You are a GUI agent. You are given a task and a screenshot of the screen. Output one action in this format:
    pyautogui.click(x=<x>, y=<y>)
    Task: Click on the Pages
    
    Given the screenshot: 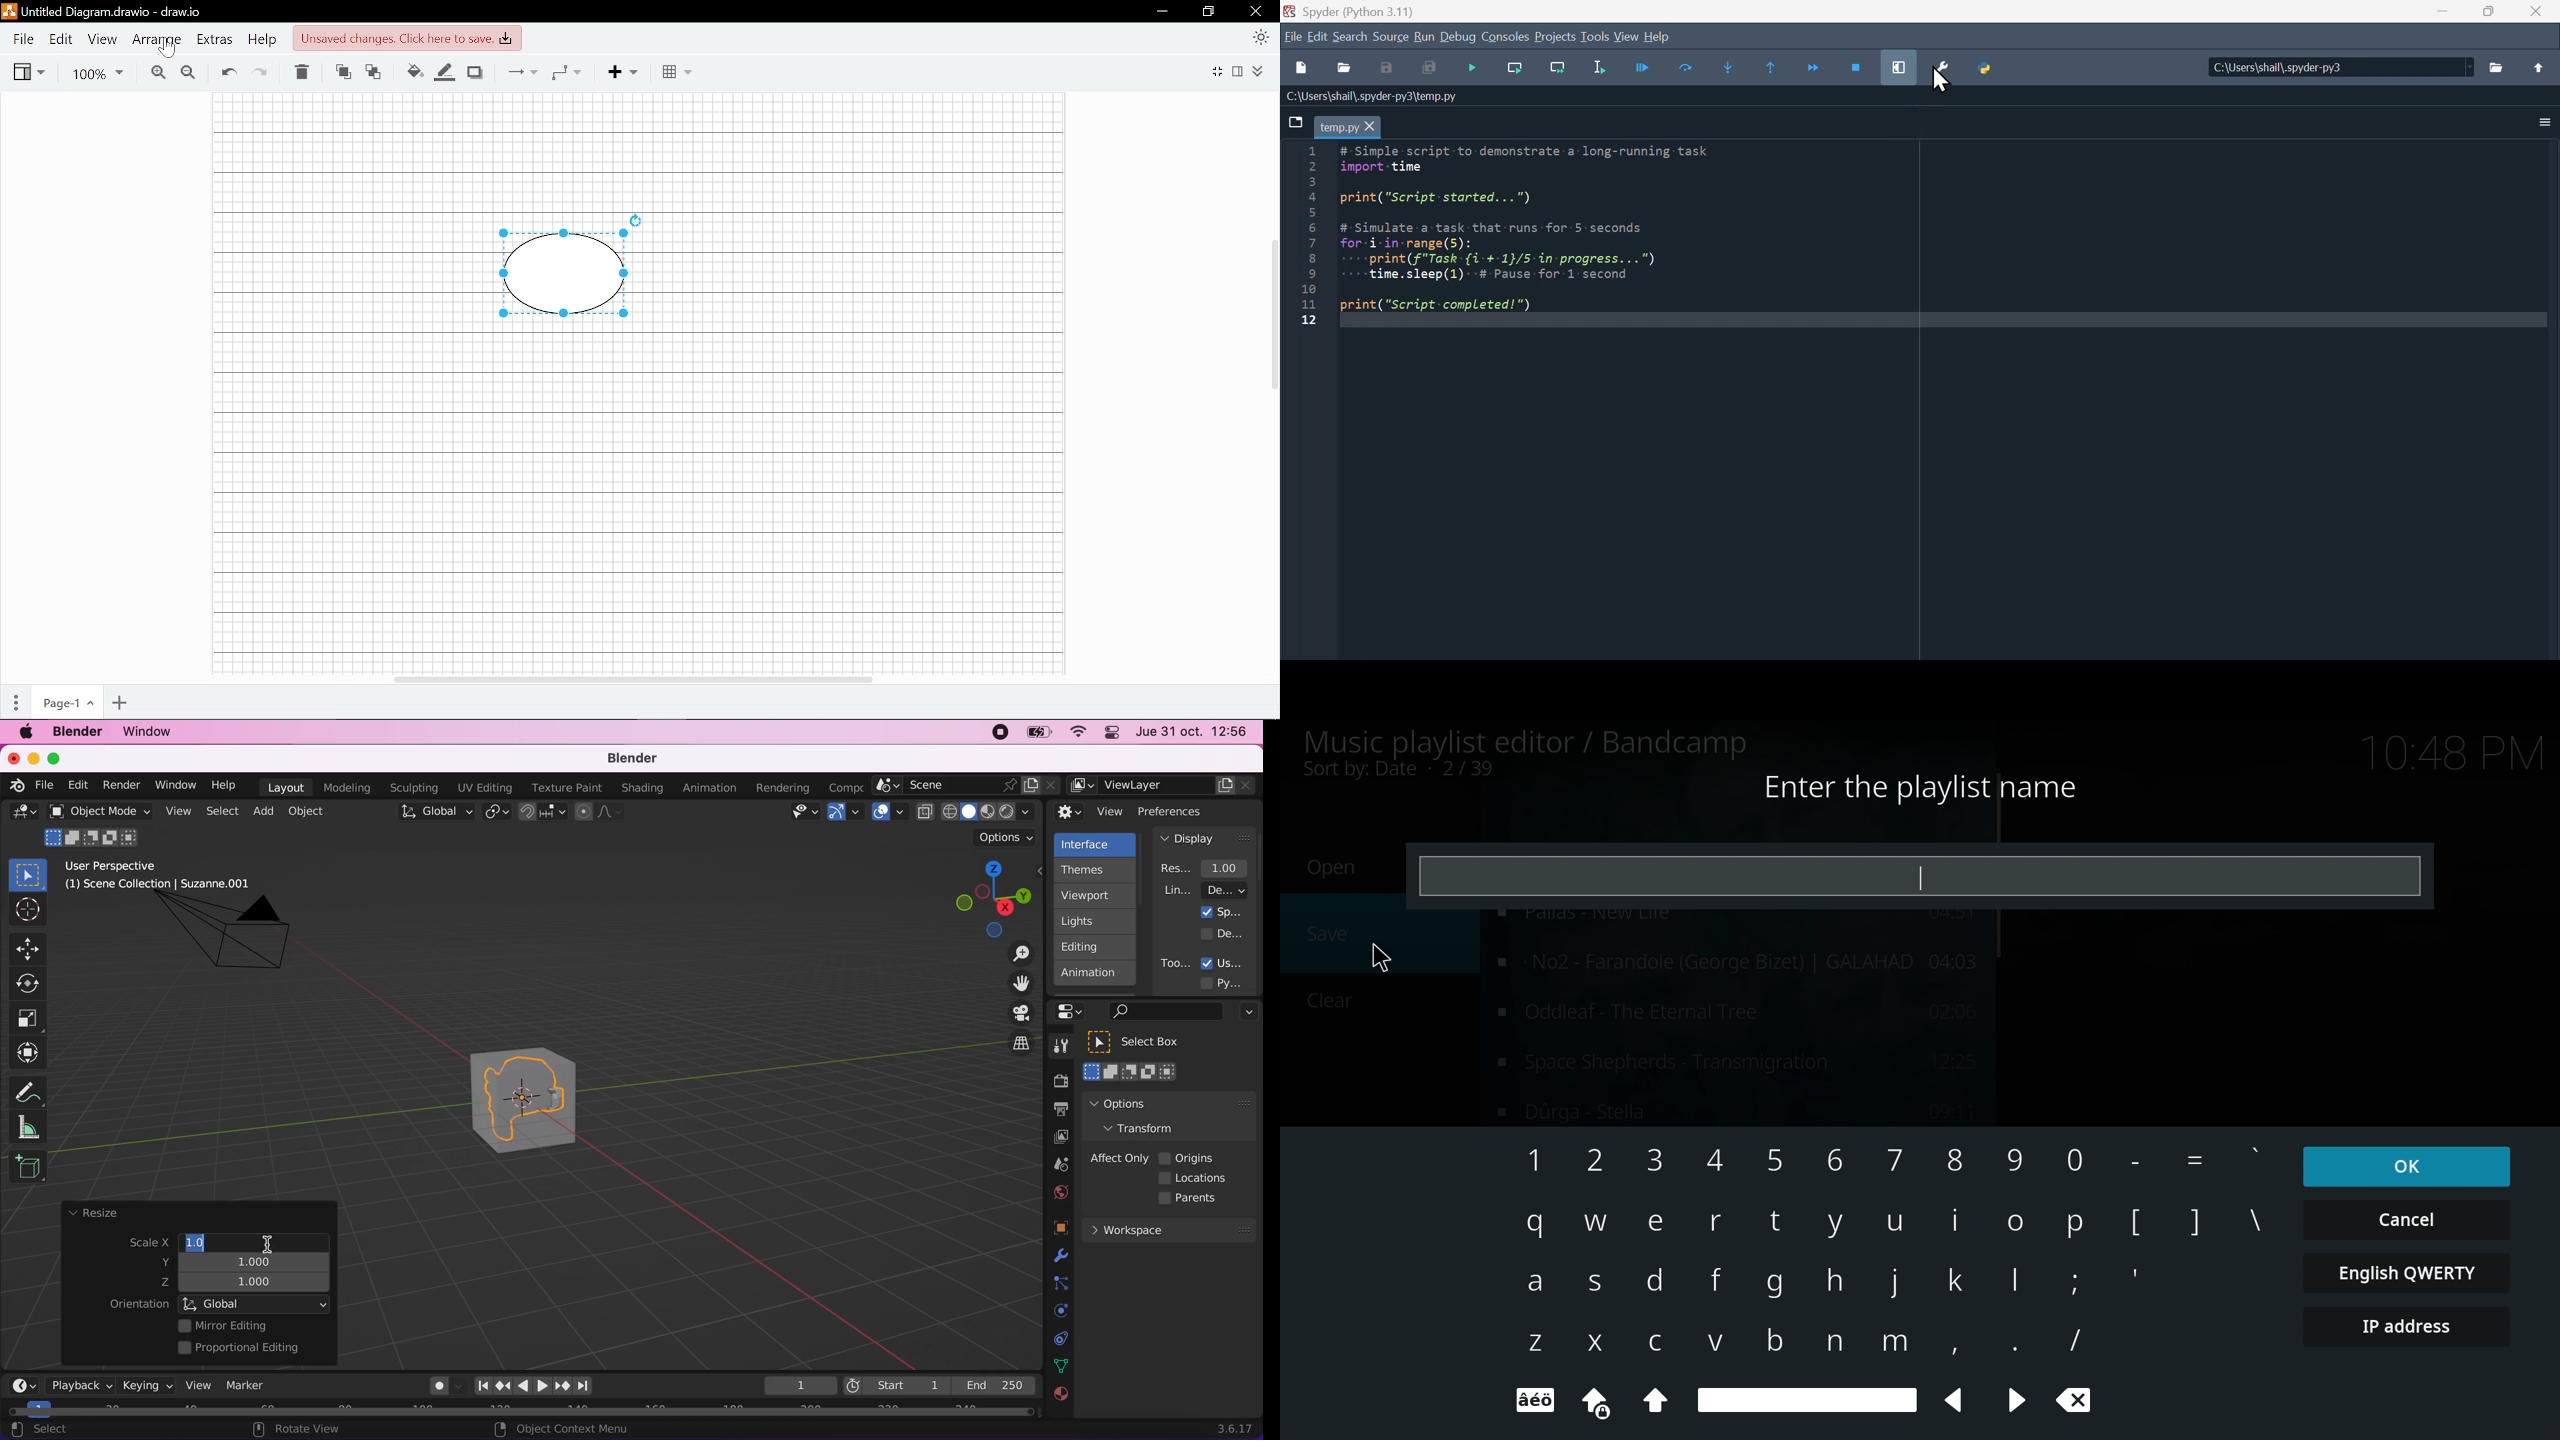 What is the action you would take?
    pyautogui.click(x=17, y=703)
    